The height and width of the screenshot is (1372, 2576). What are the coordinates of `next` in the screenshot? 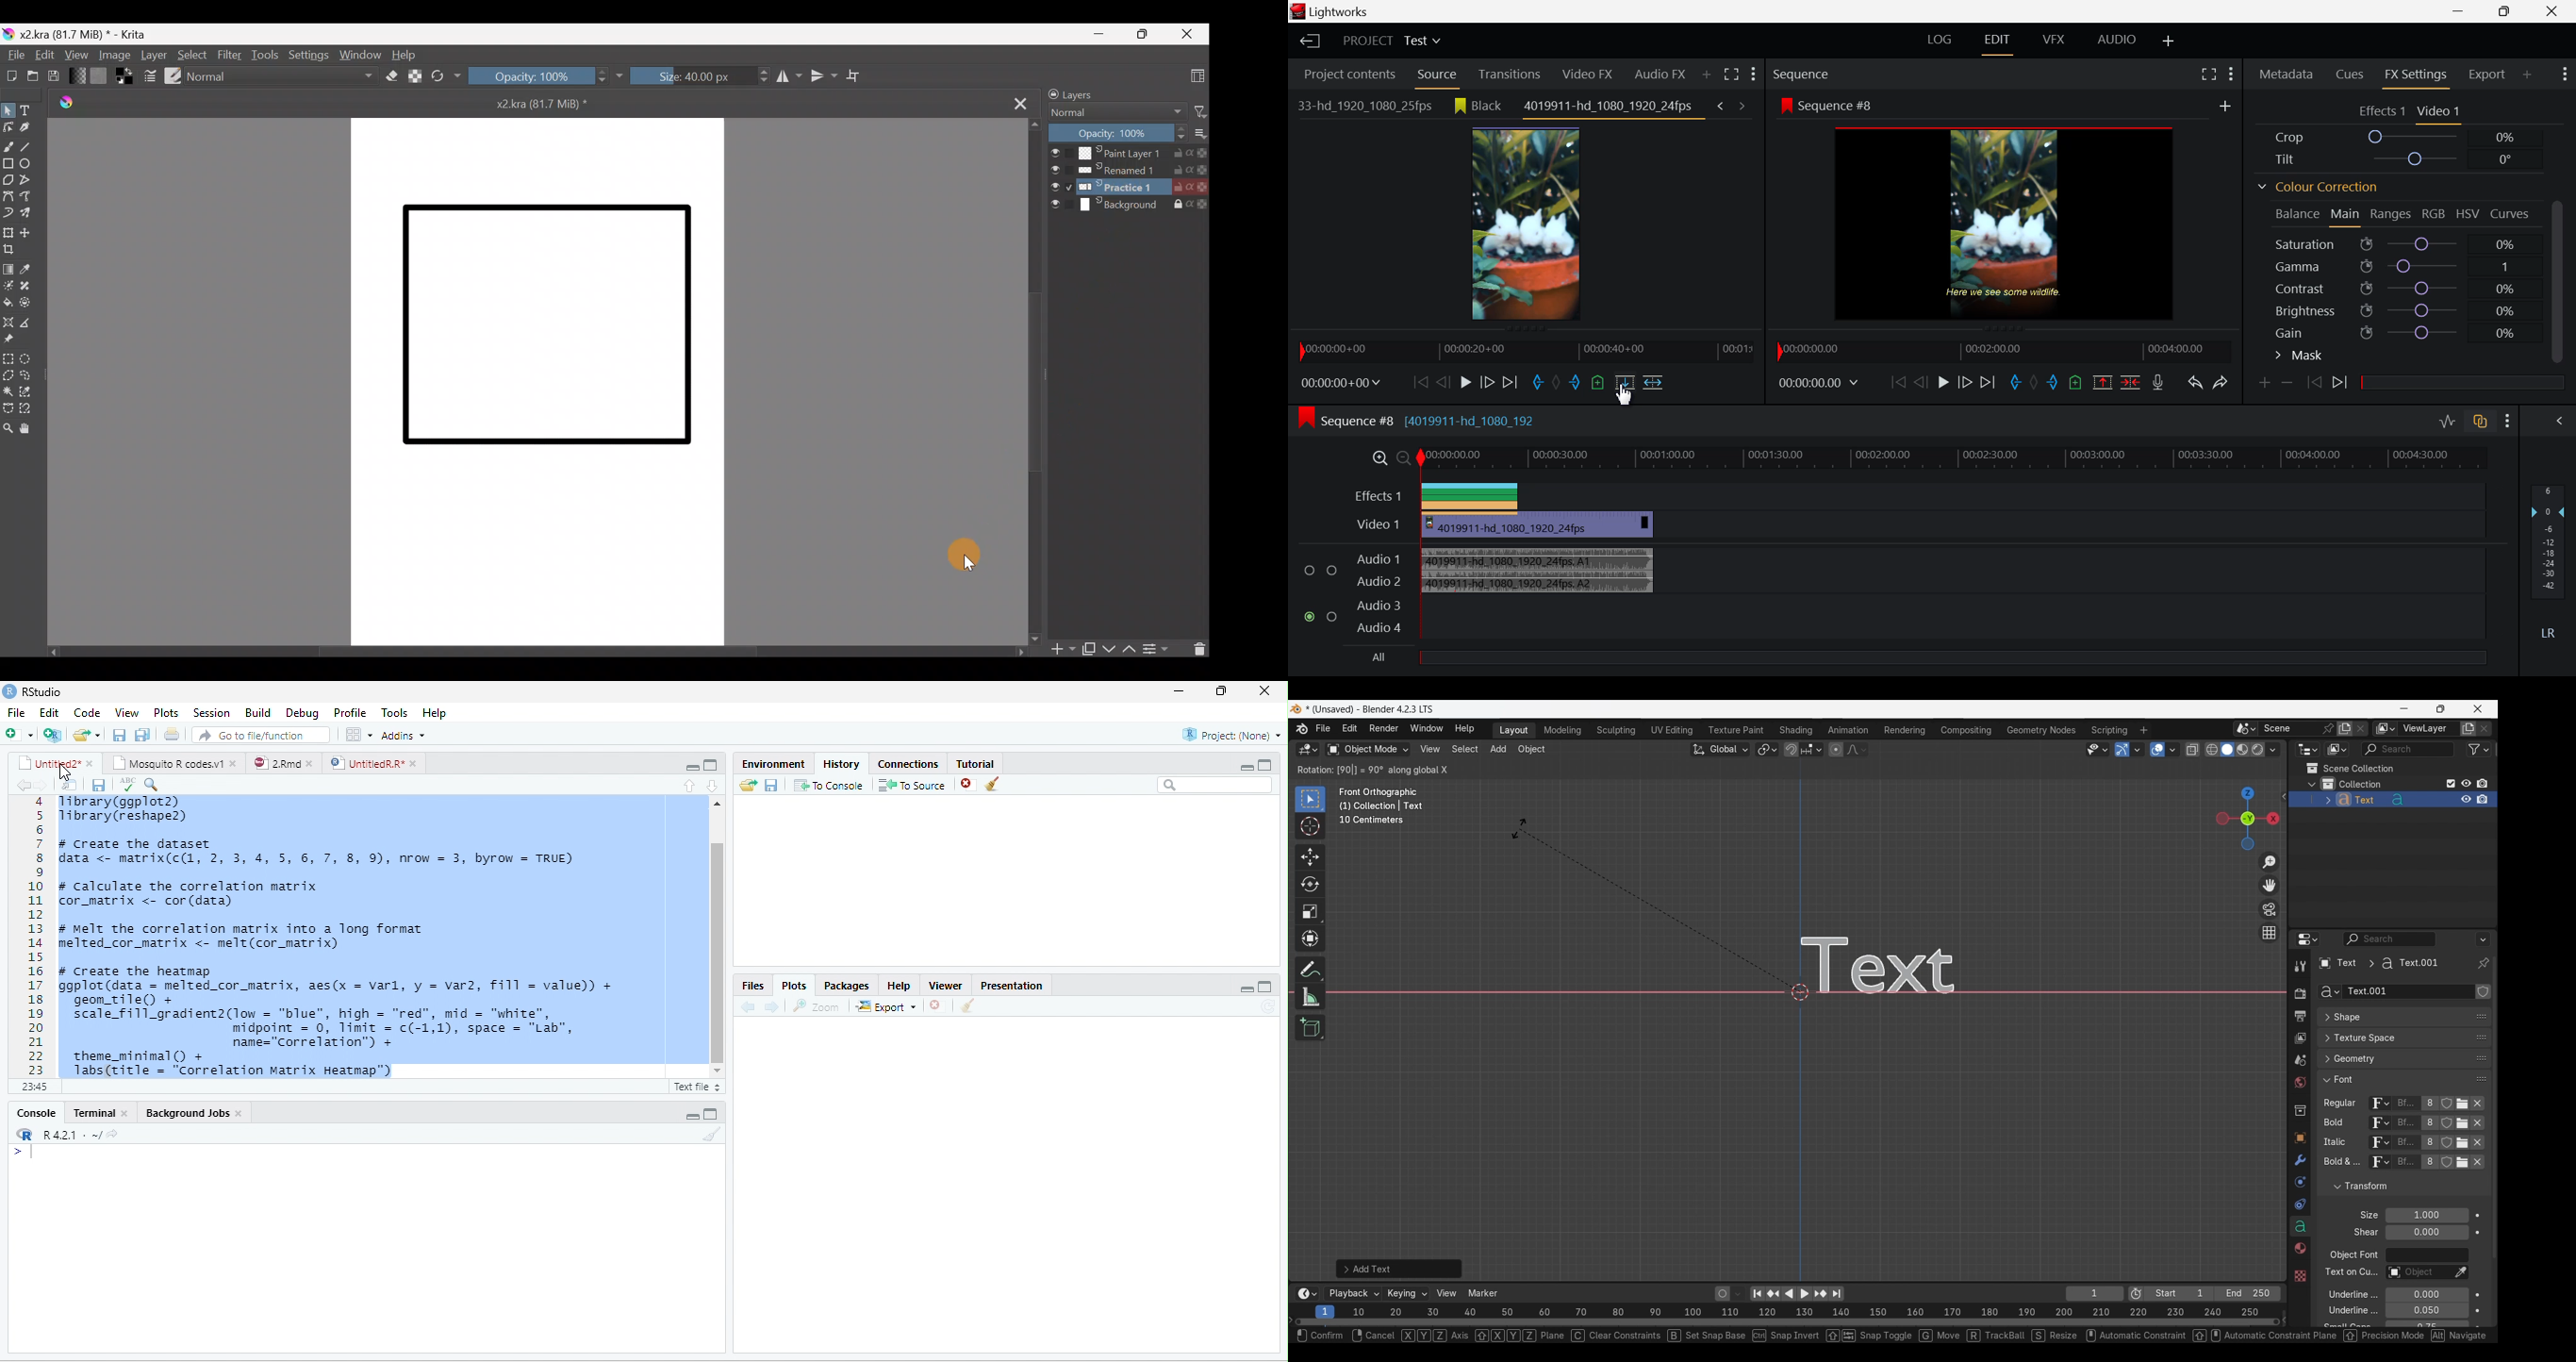 It's located at (777, 1005).